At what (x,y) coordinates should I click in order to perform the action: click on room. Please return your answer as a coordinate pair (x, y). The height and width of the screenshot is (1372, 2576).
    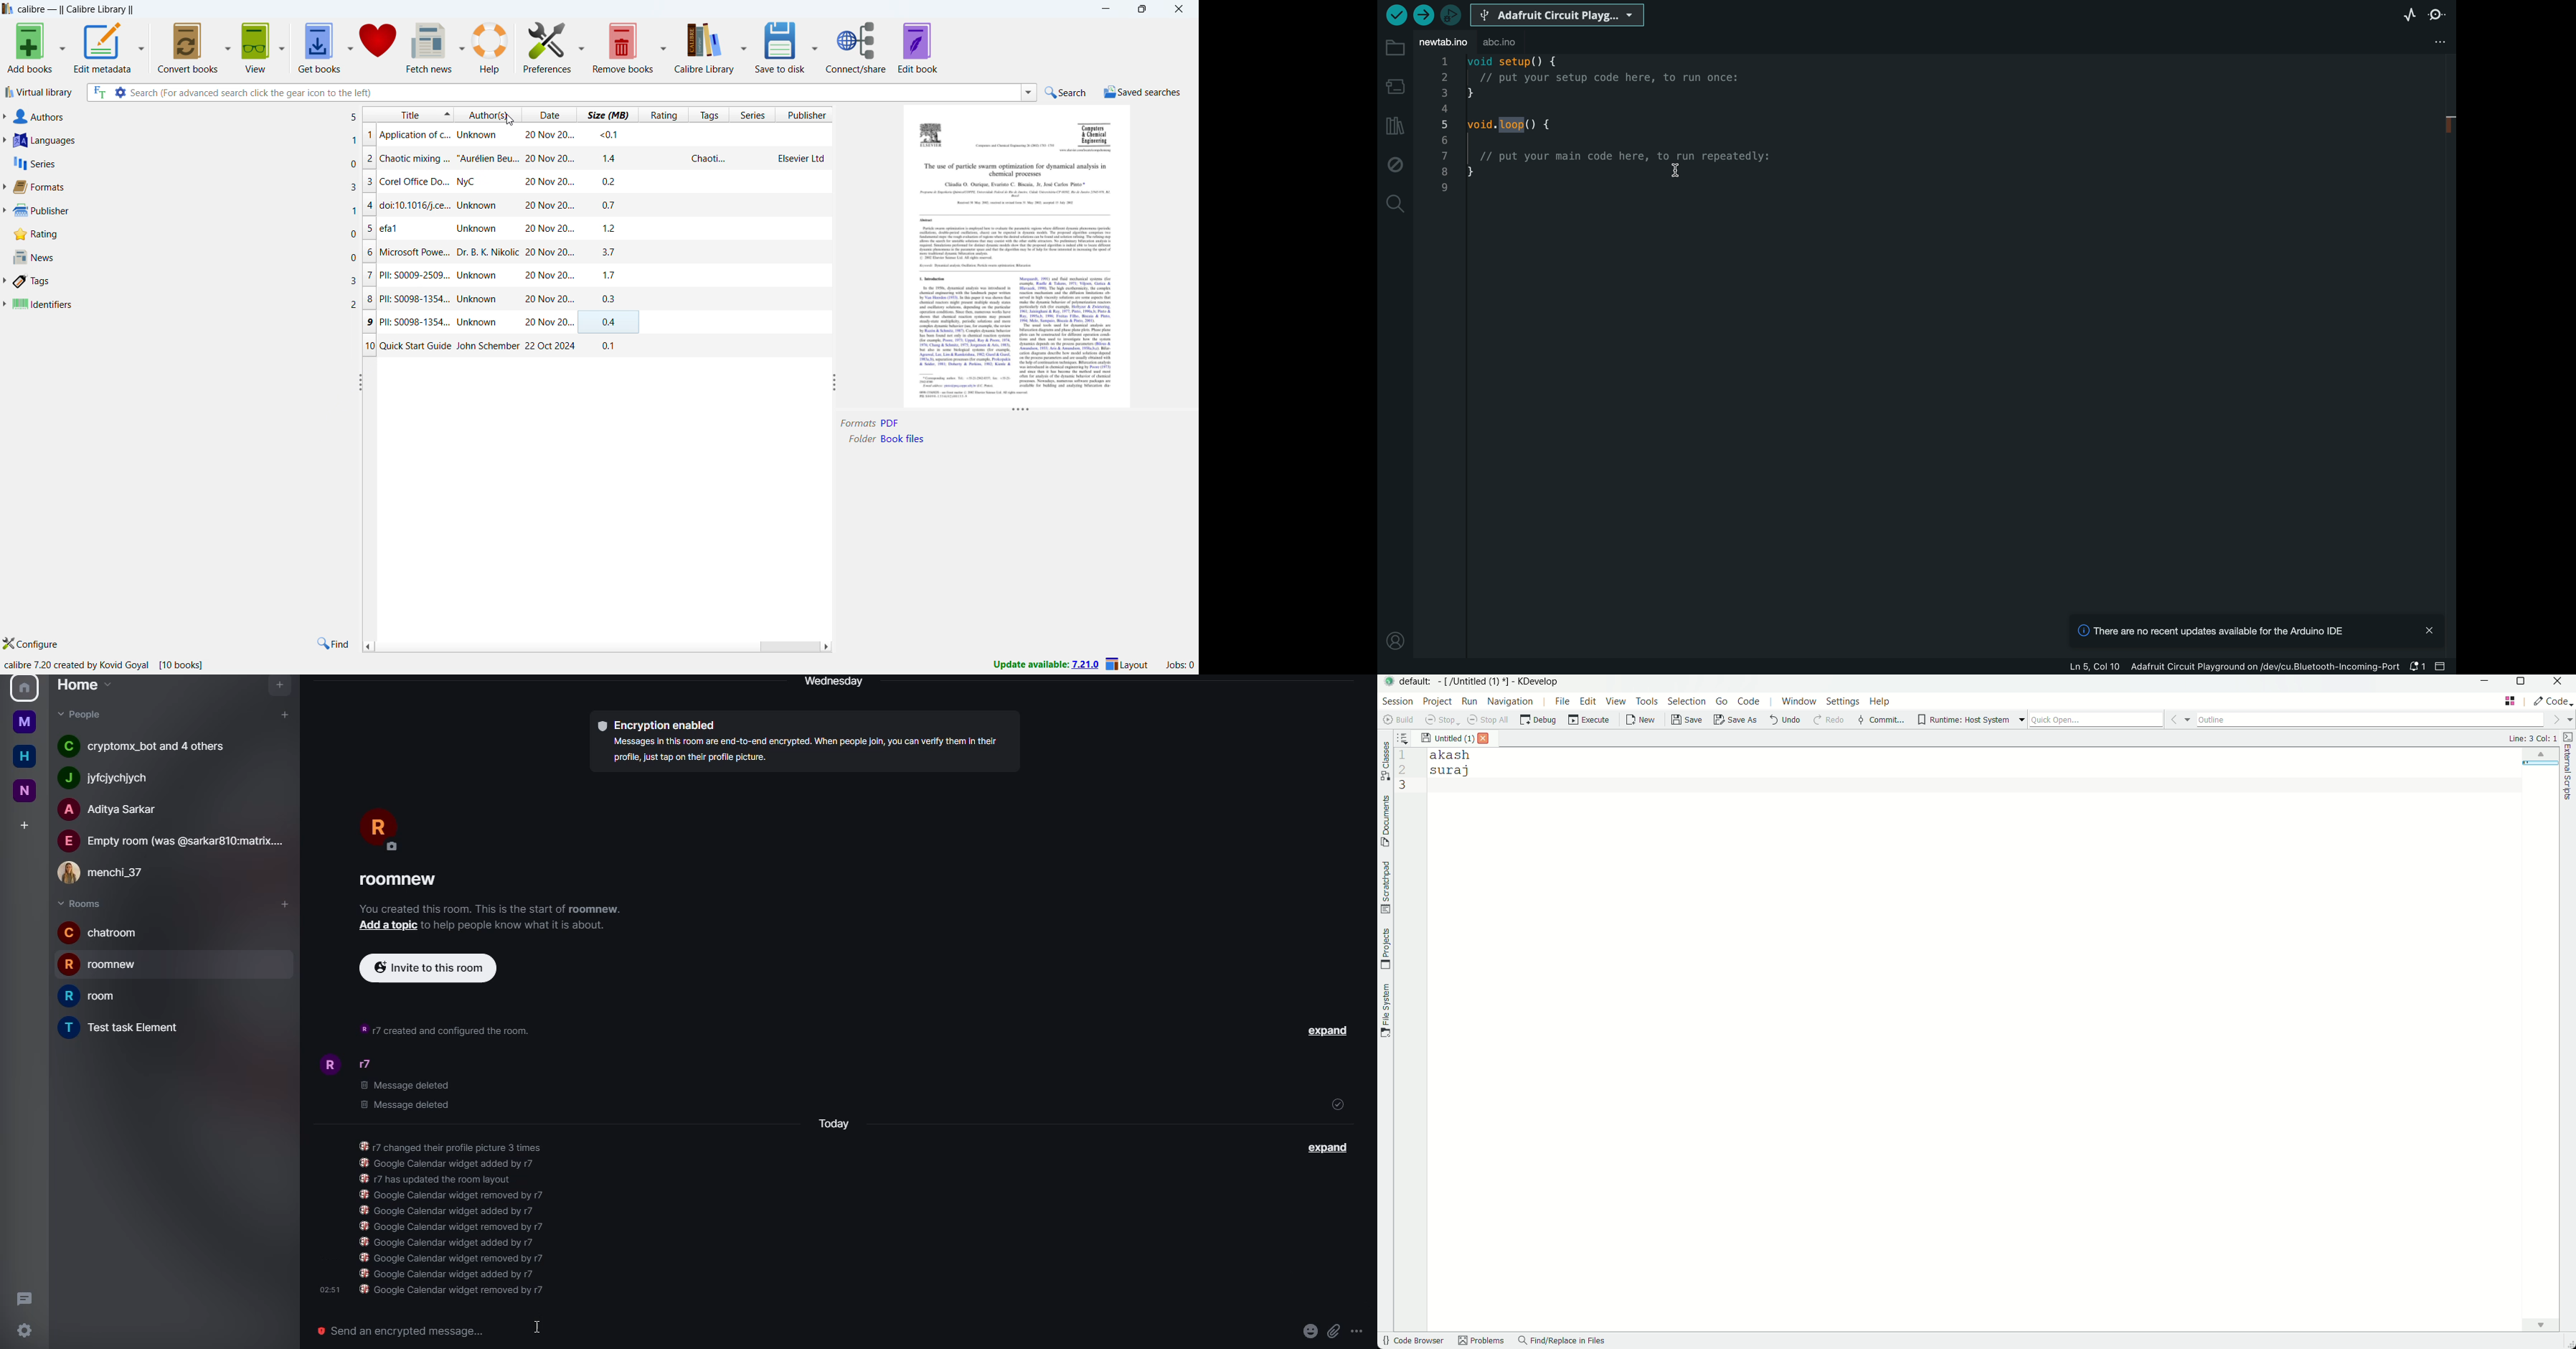
    Looking at the image, I should click on (102, 932).